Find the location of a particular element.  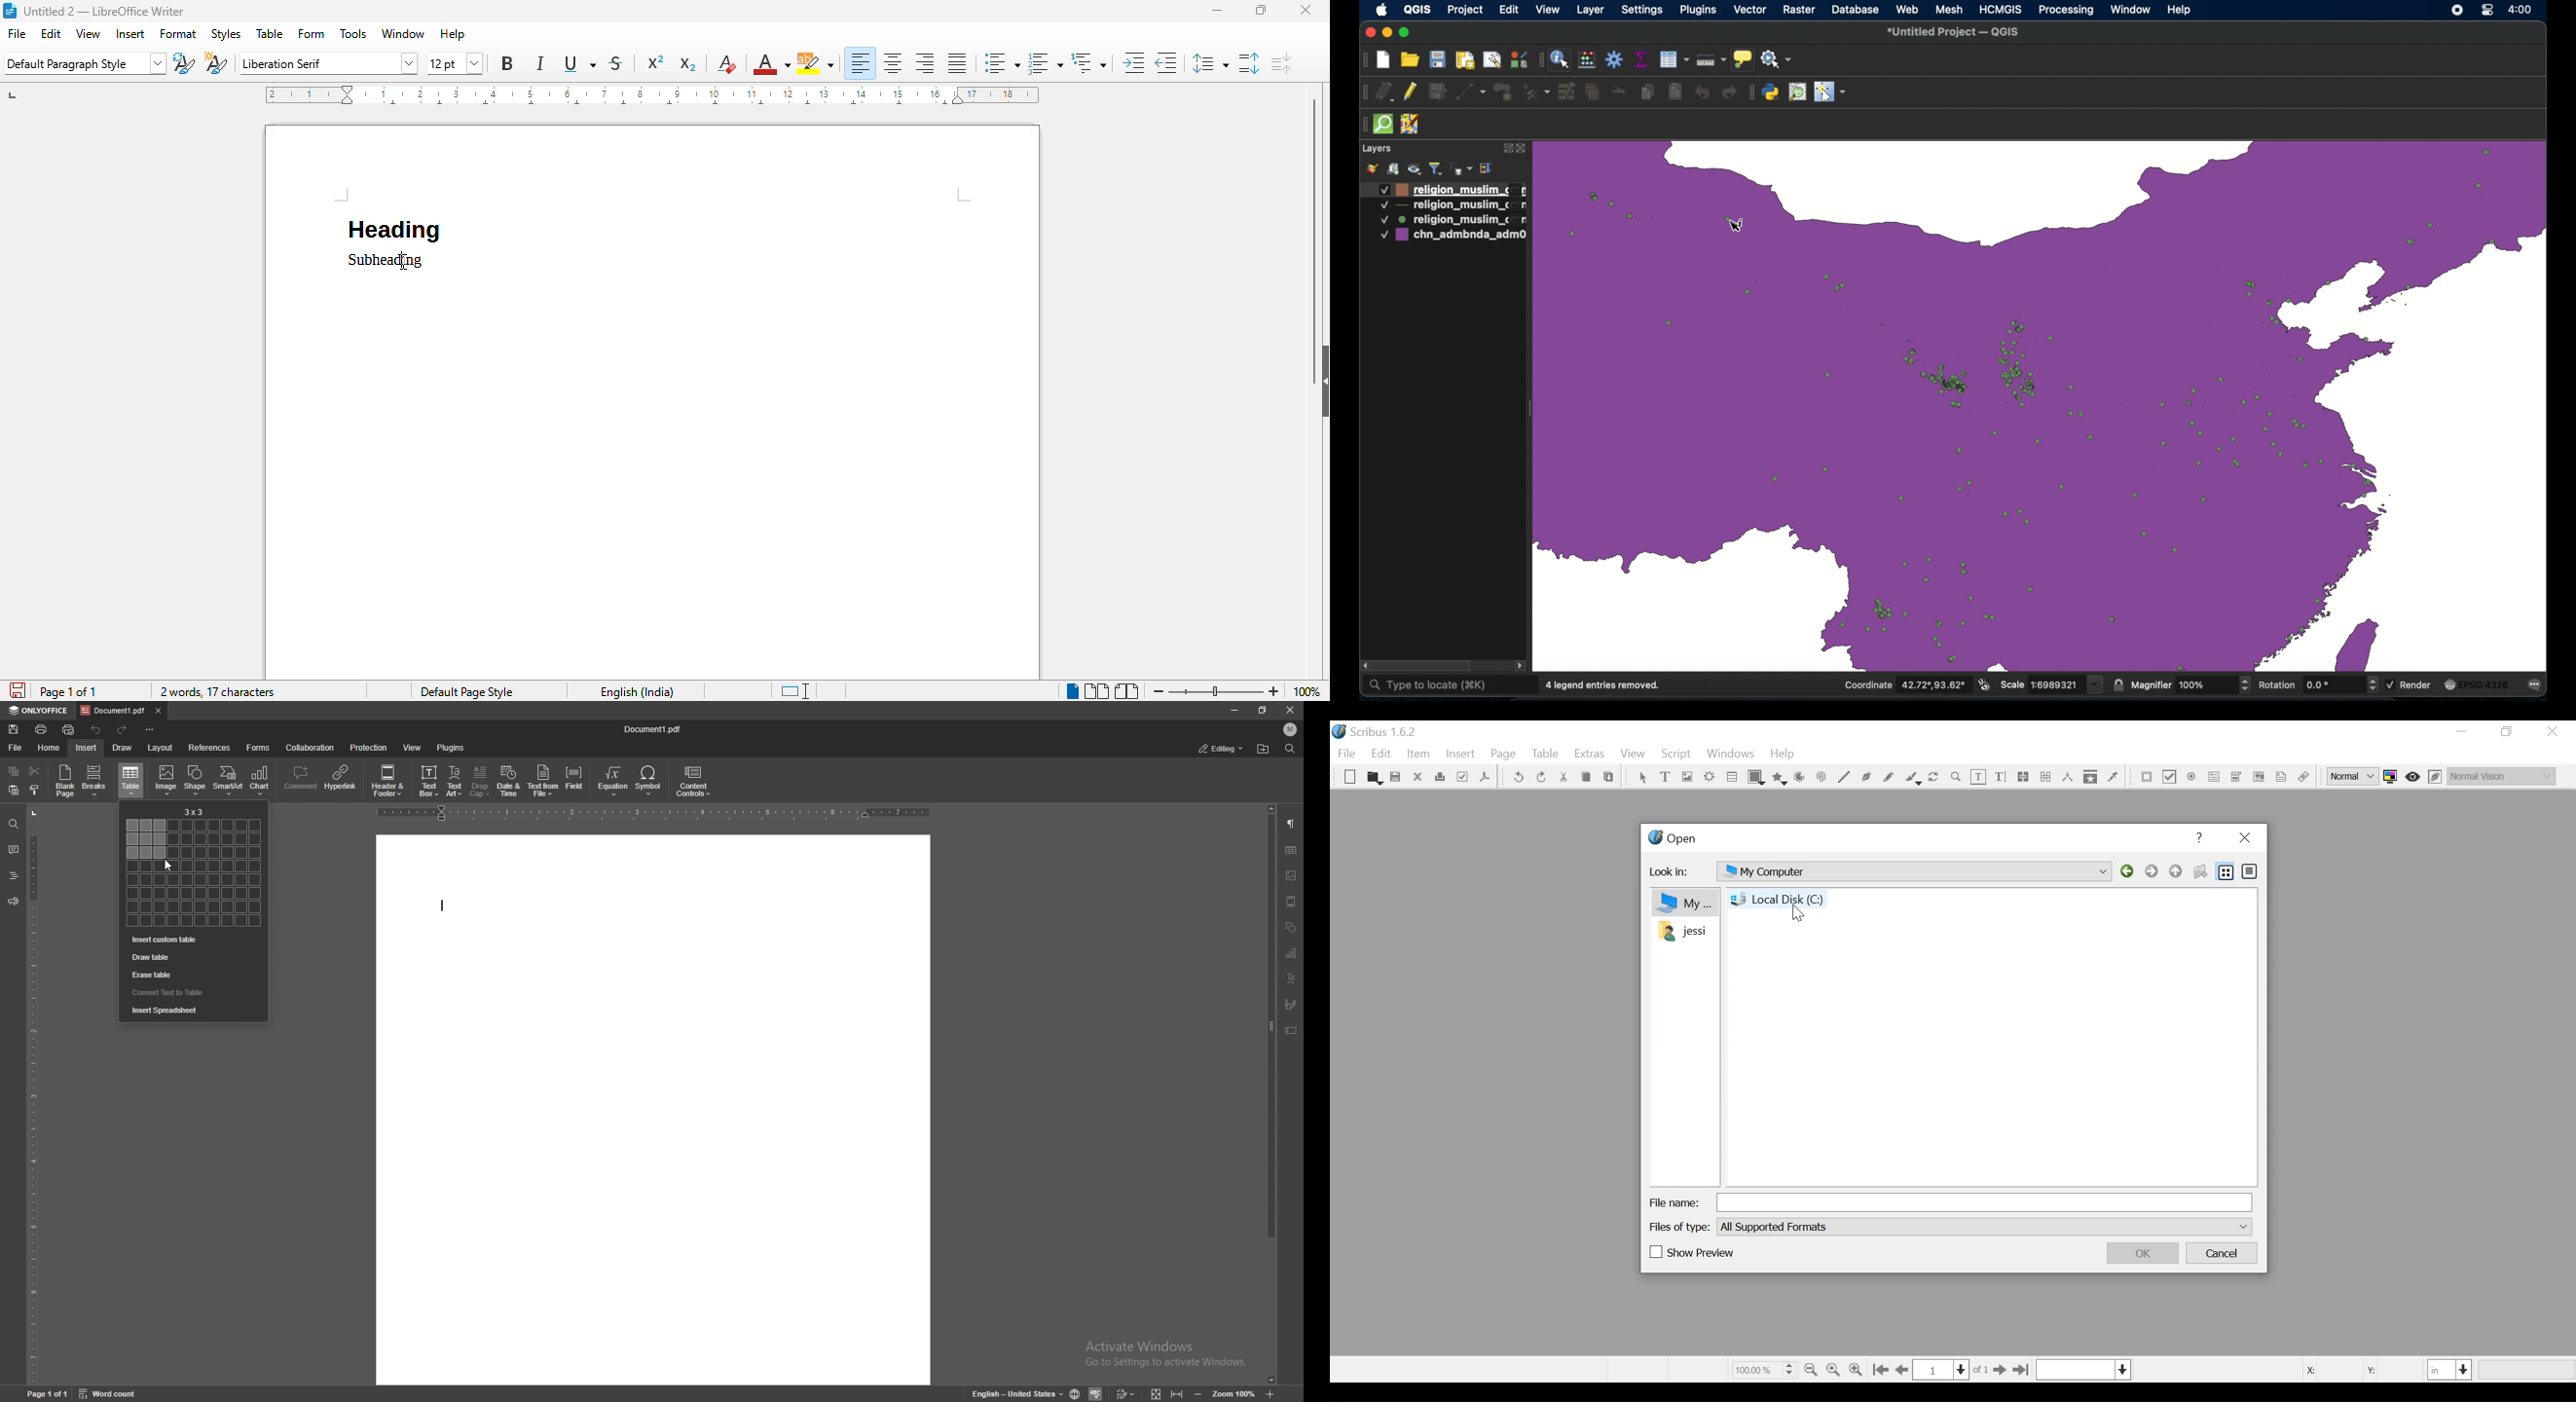

content controls is located at coordinates (695, 782).